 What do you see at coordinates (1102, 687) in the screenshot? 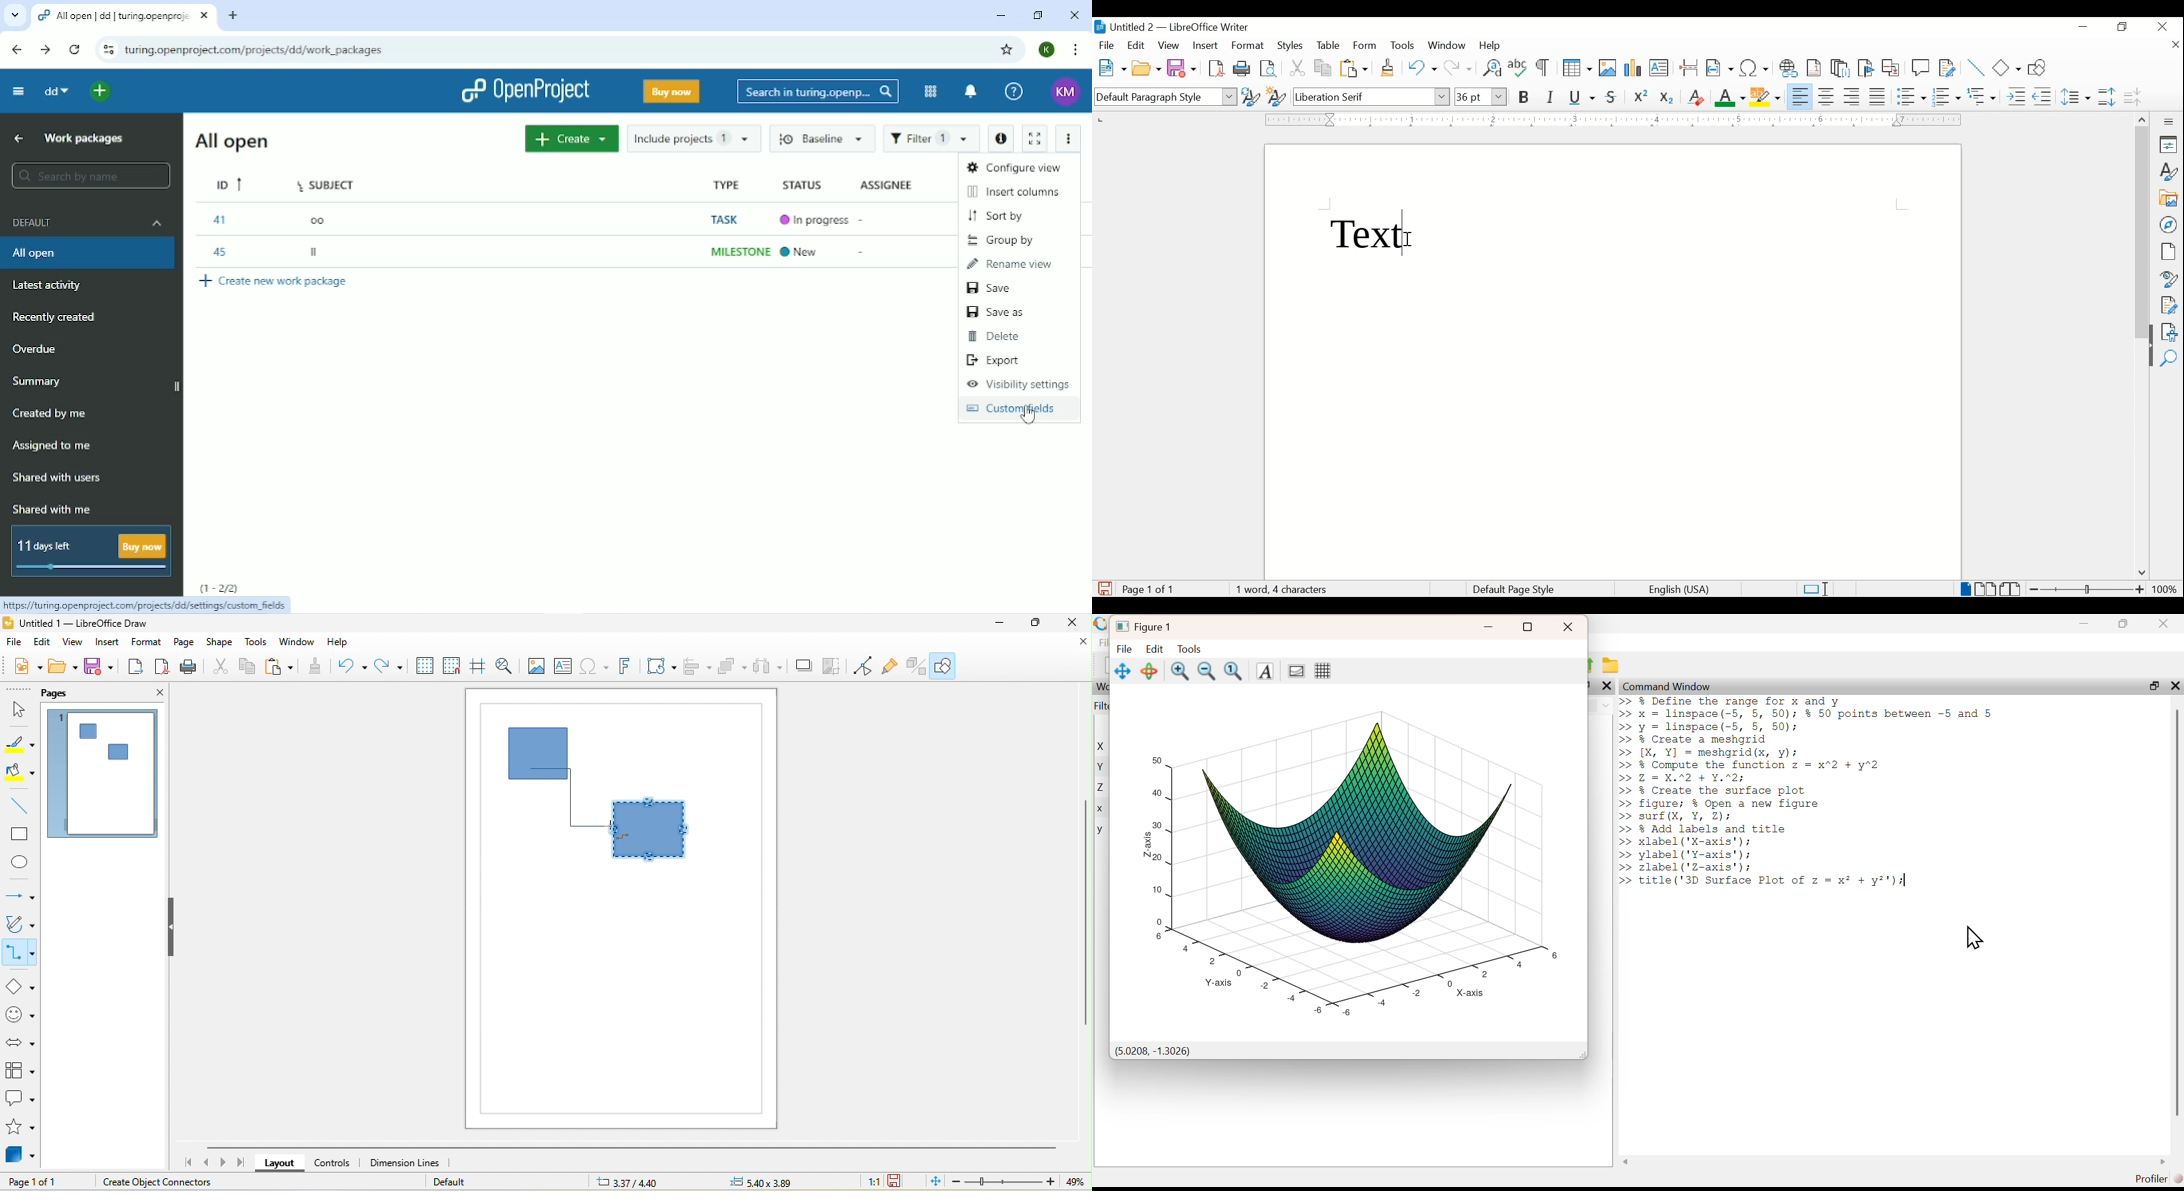
I see `Workspace` at bounding box center [1102, 687].